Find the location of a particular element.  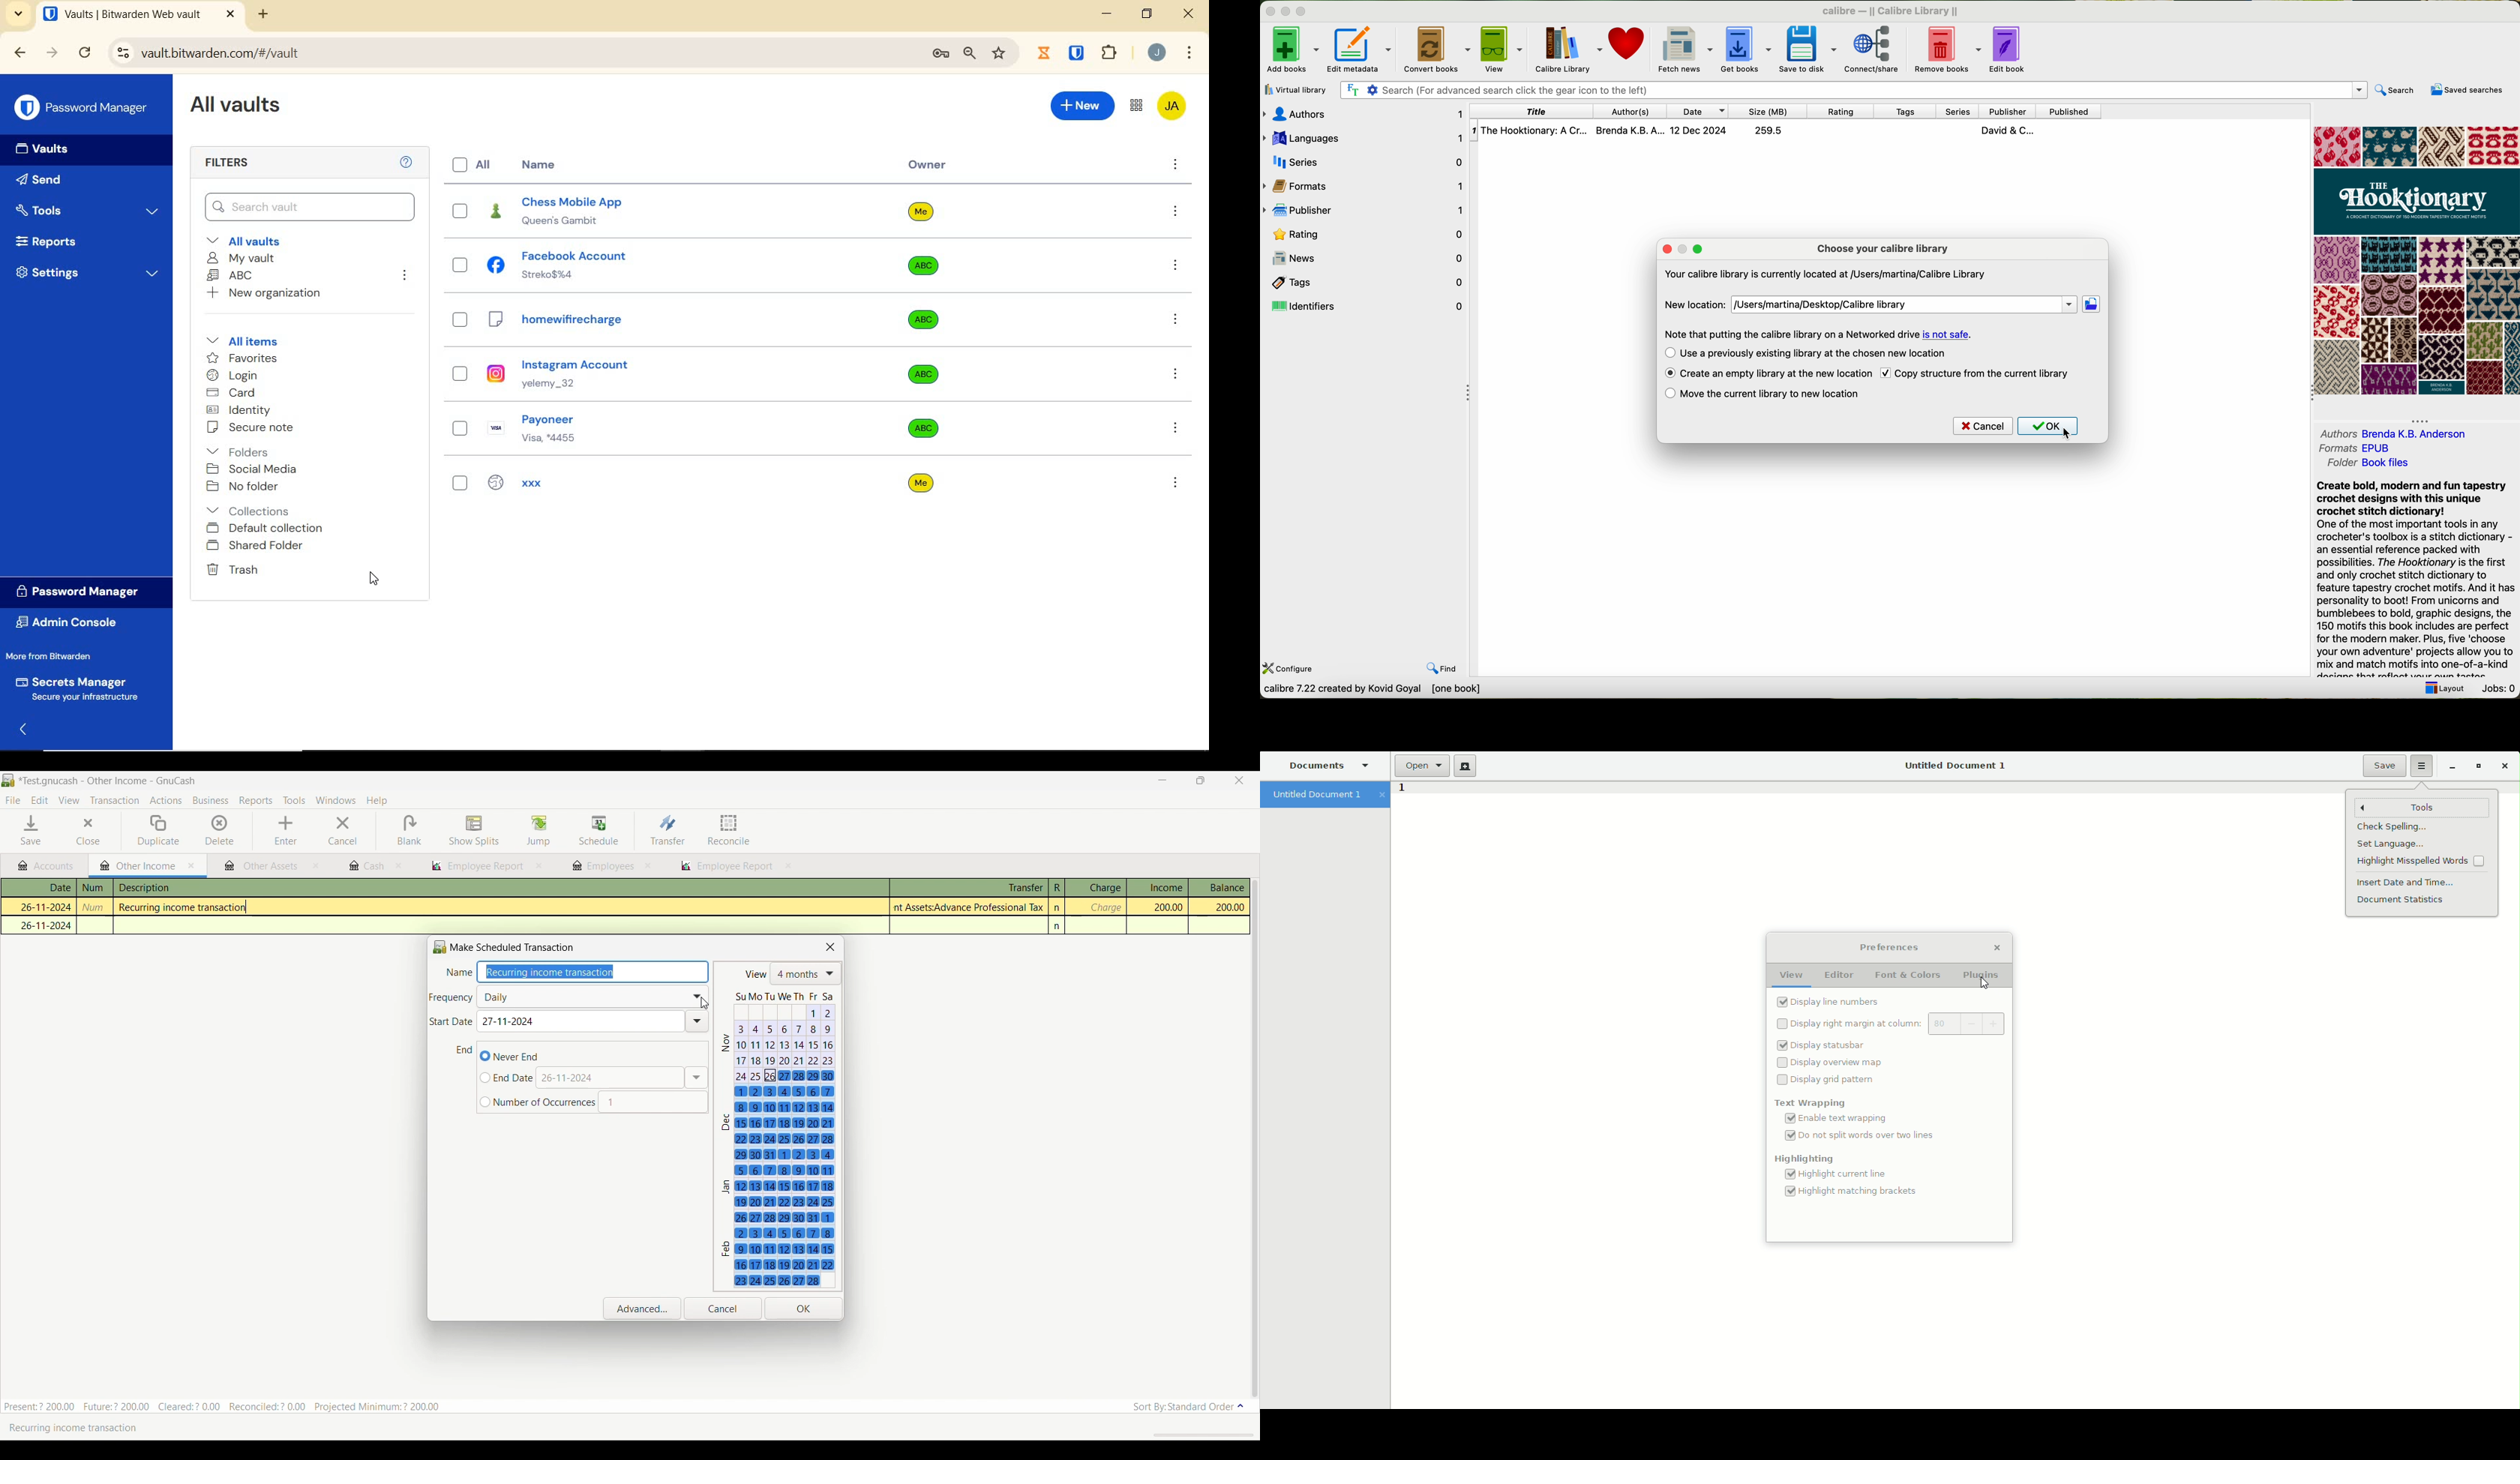

Cancel is located at coordinates (343, 831).